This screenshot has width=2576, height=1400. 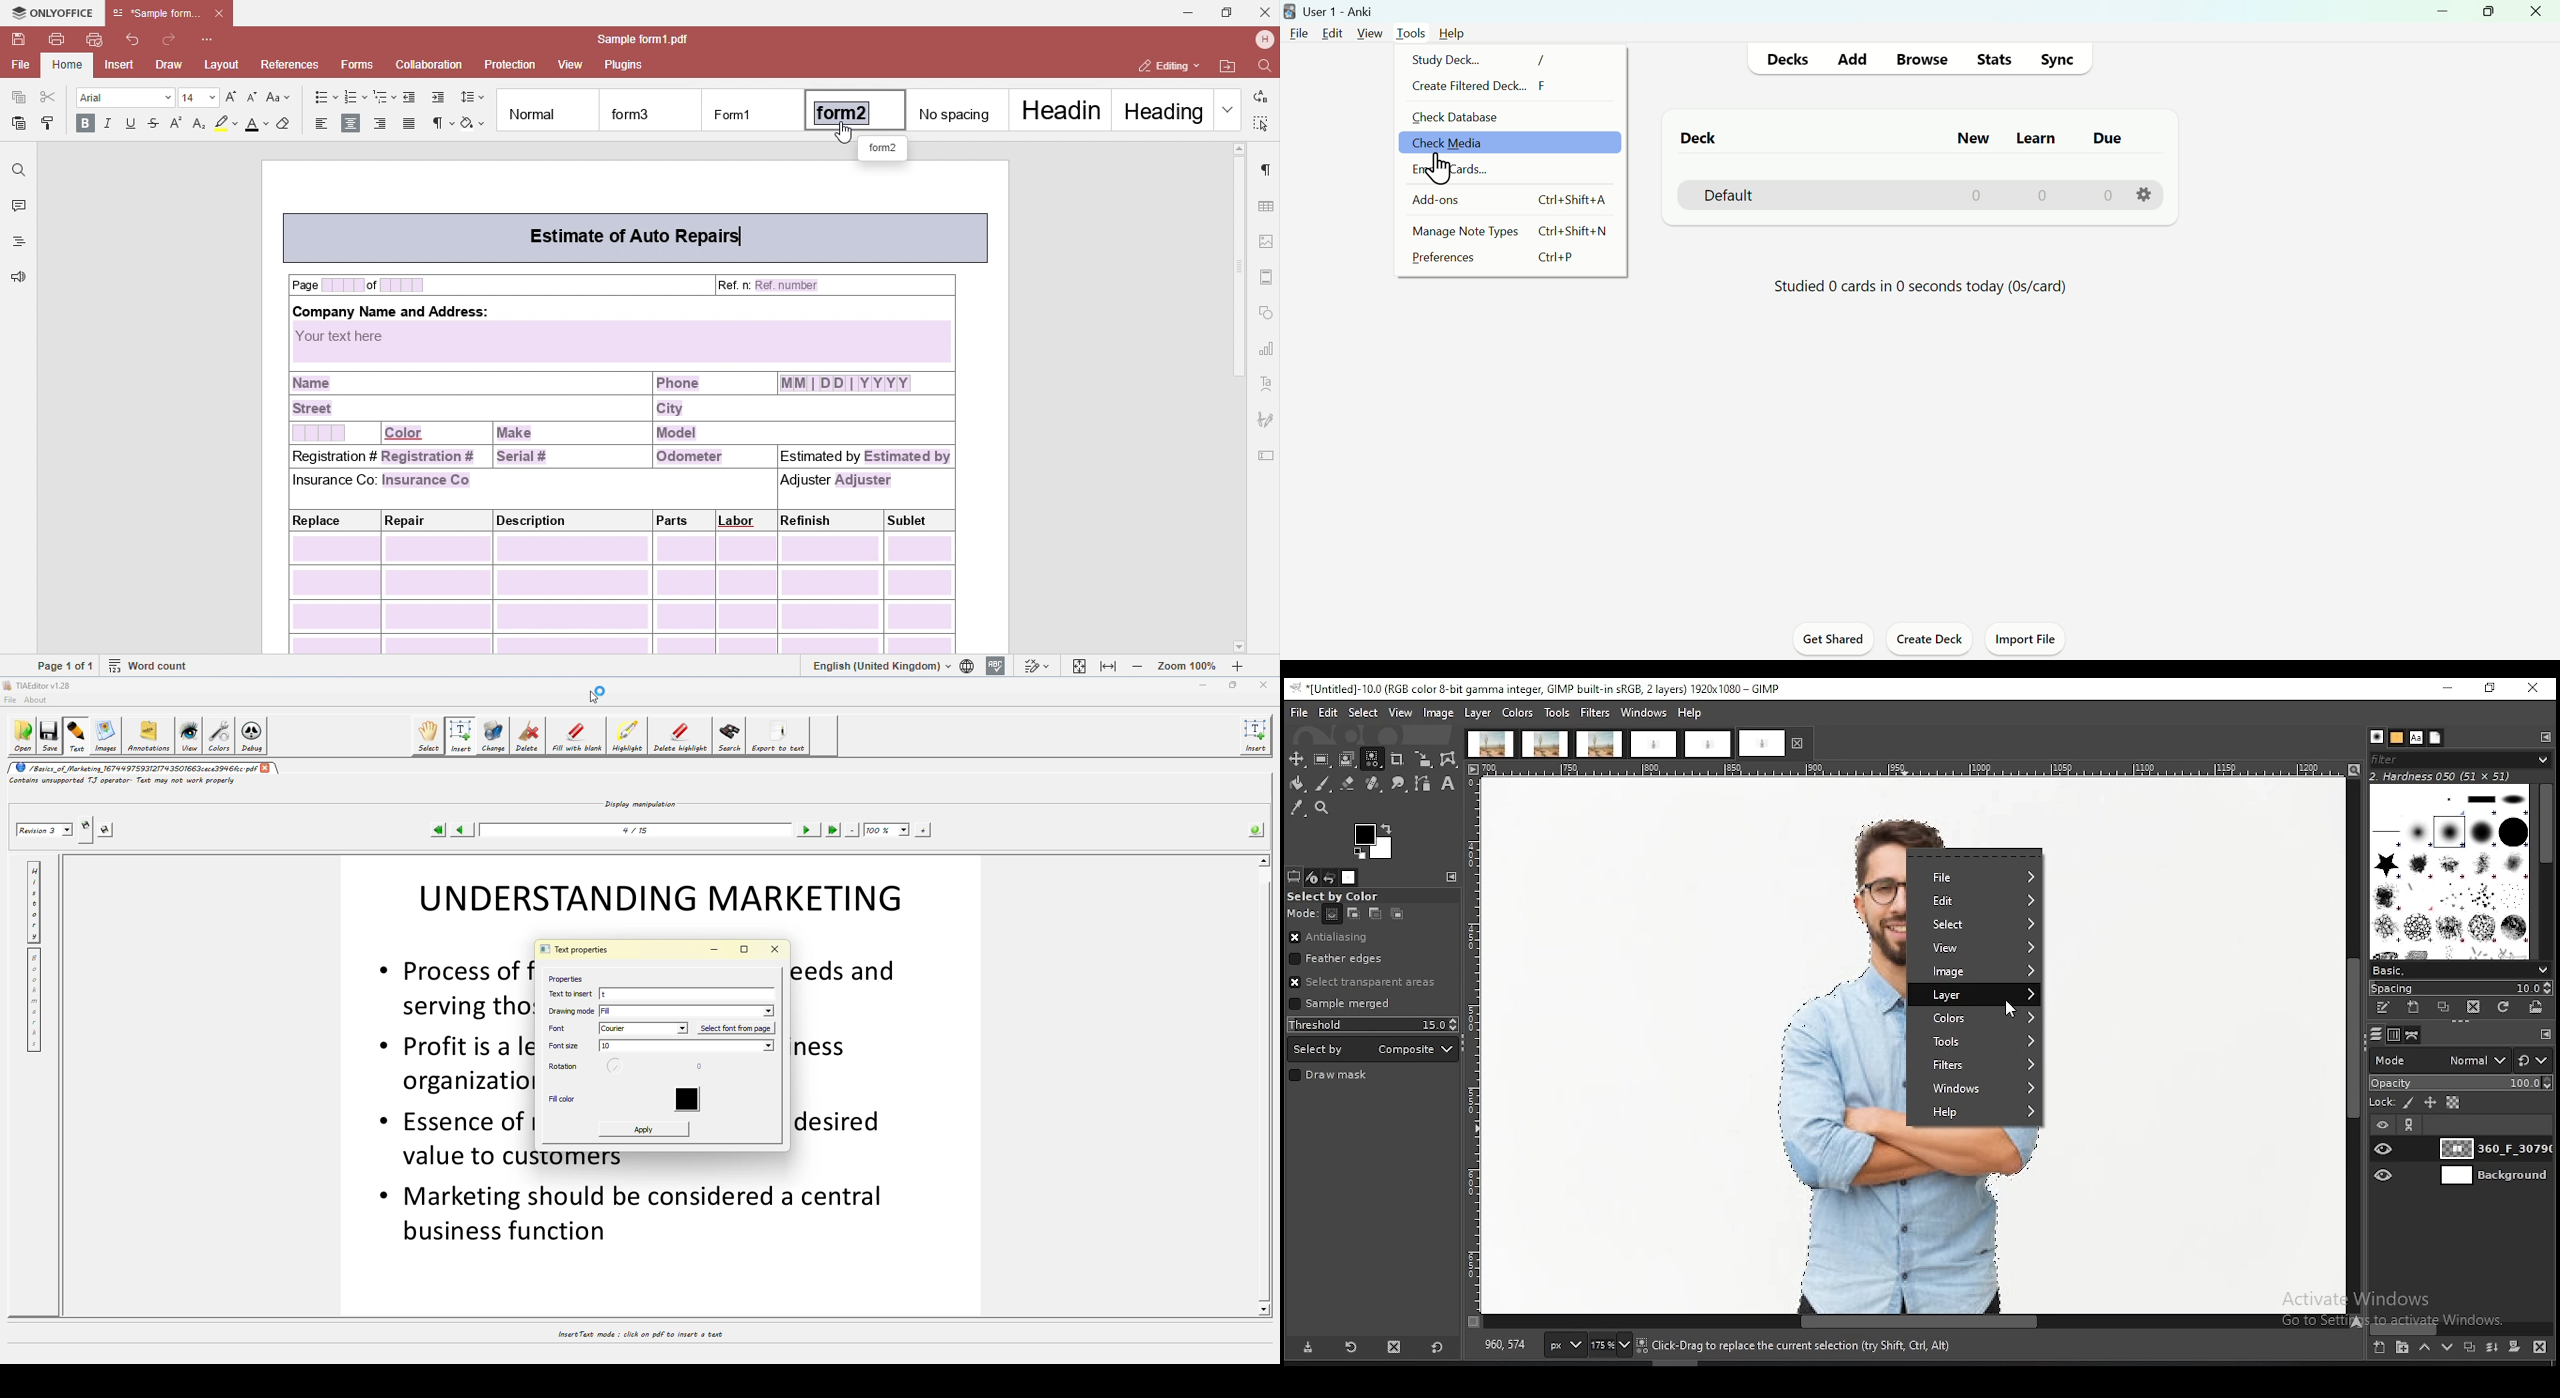 I want to click on eraser tool, so click(x=1348, y=783).